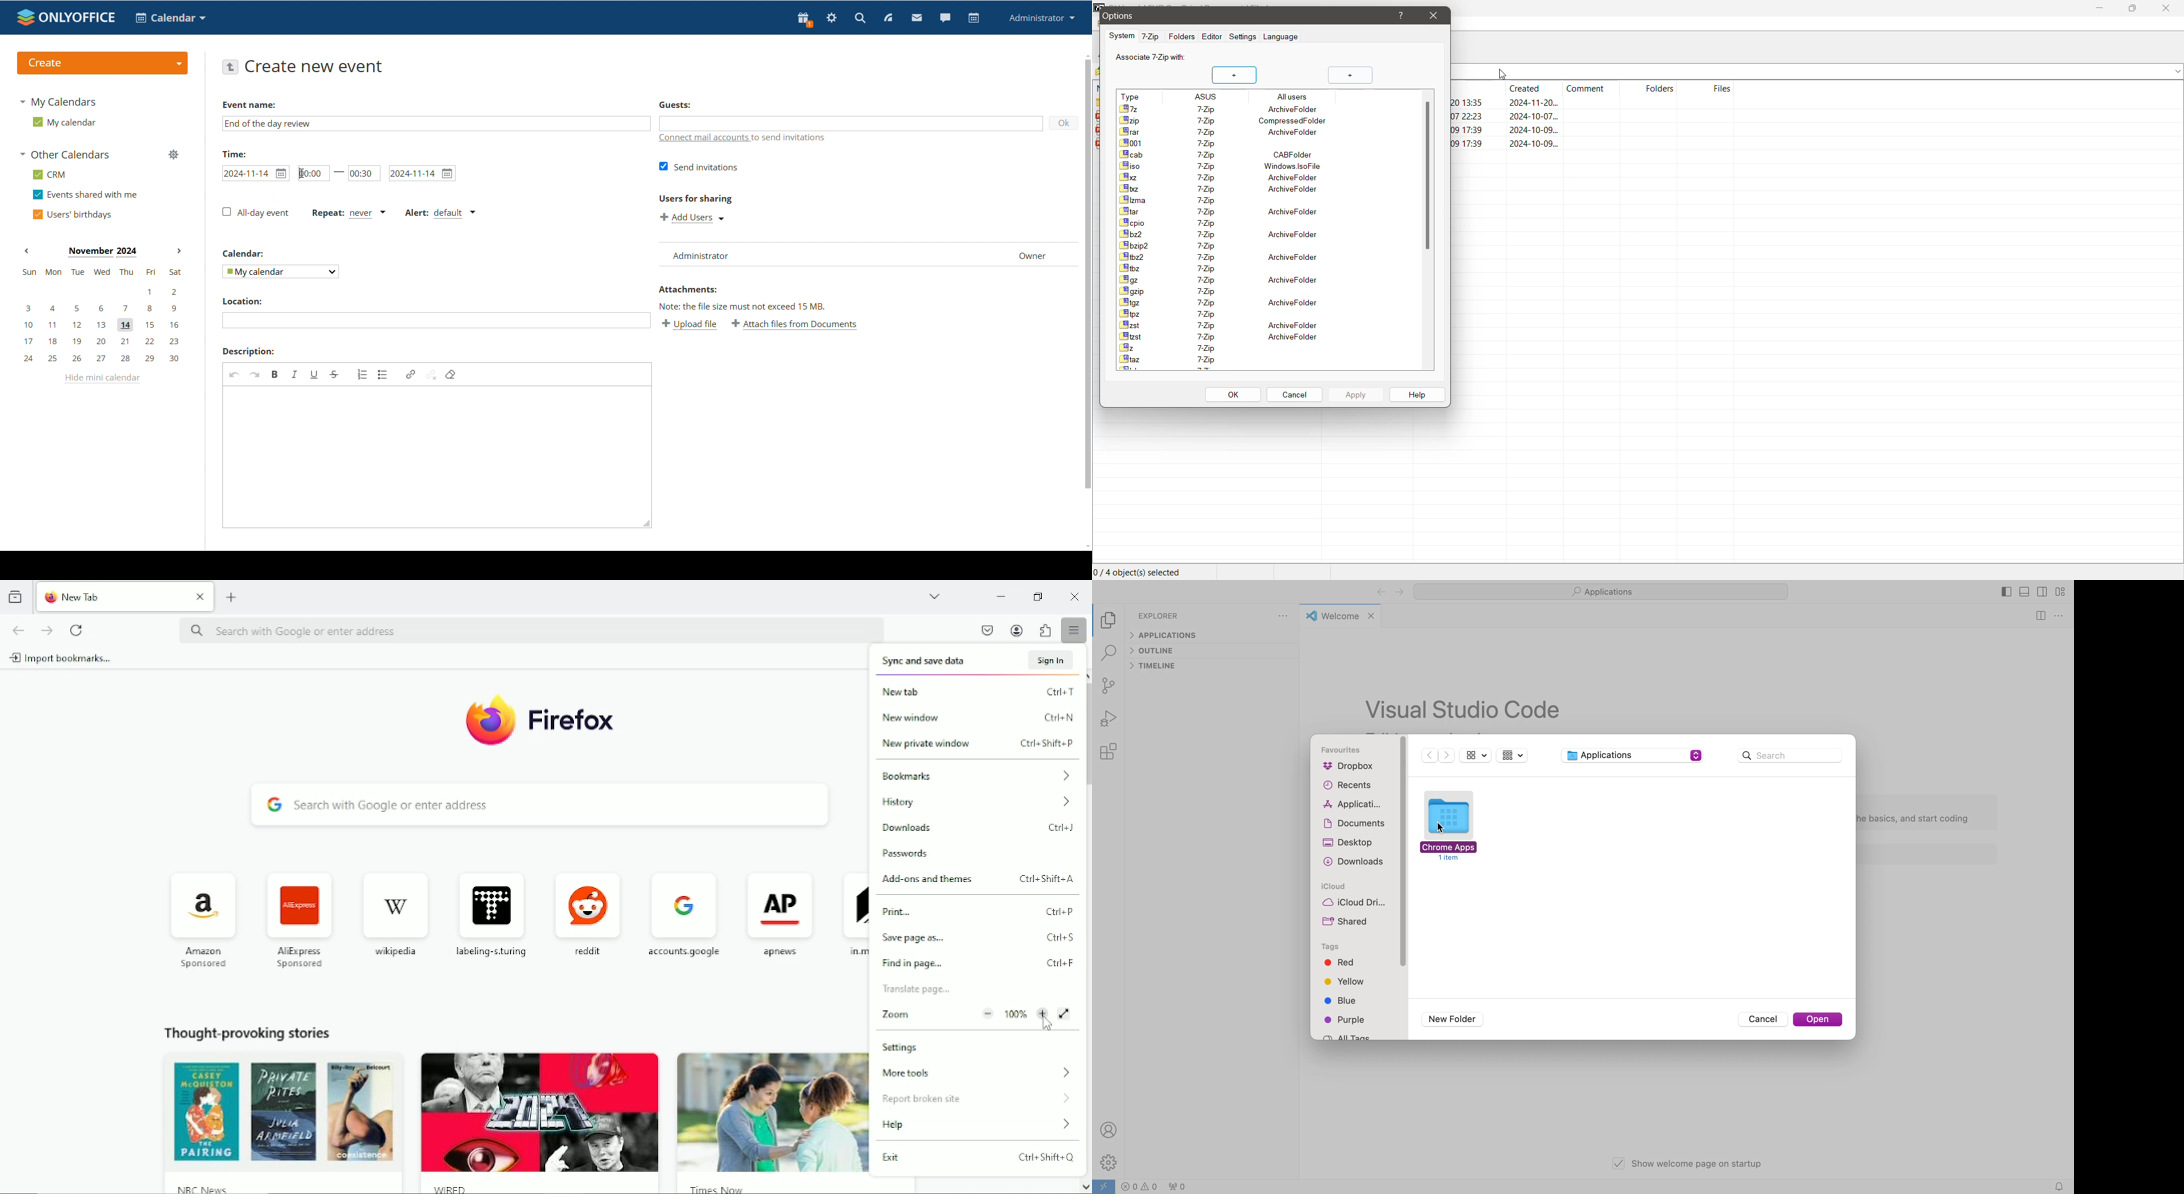  Describe the element at coordinates (974, 718) in the screenshot. I see `New window` at that location.